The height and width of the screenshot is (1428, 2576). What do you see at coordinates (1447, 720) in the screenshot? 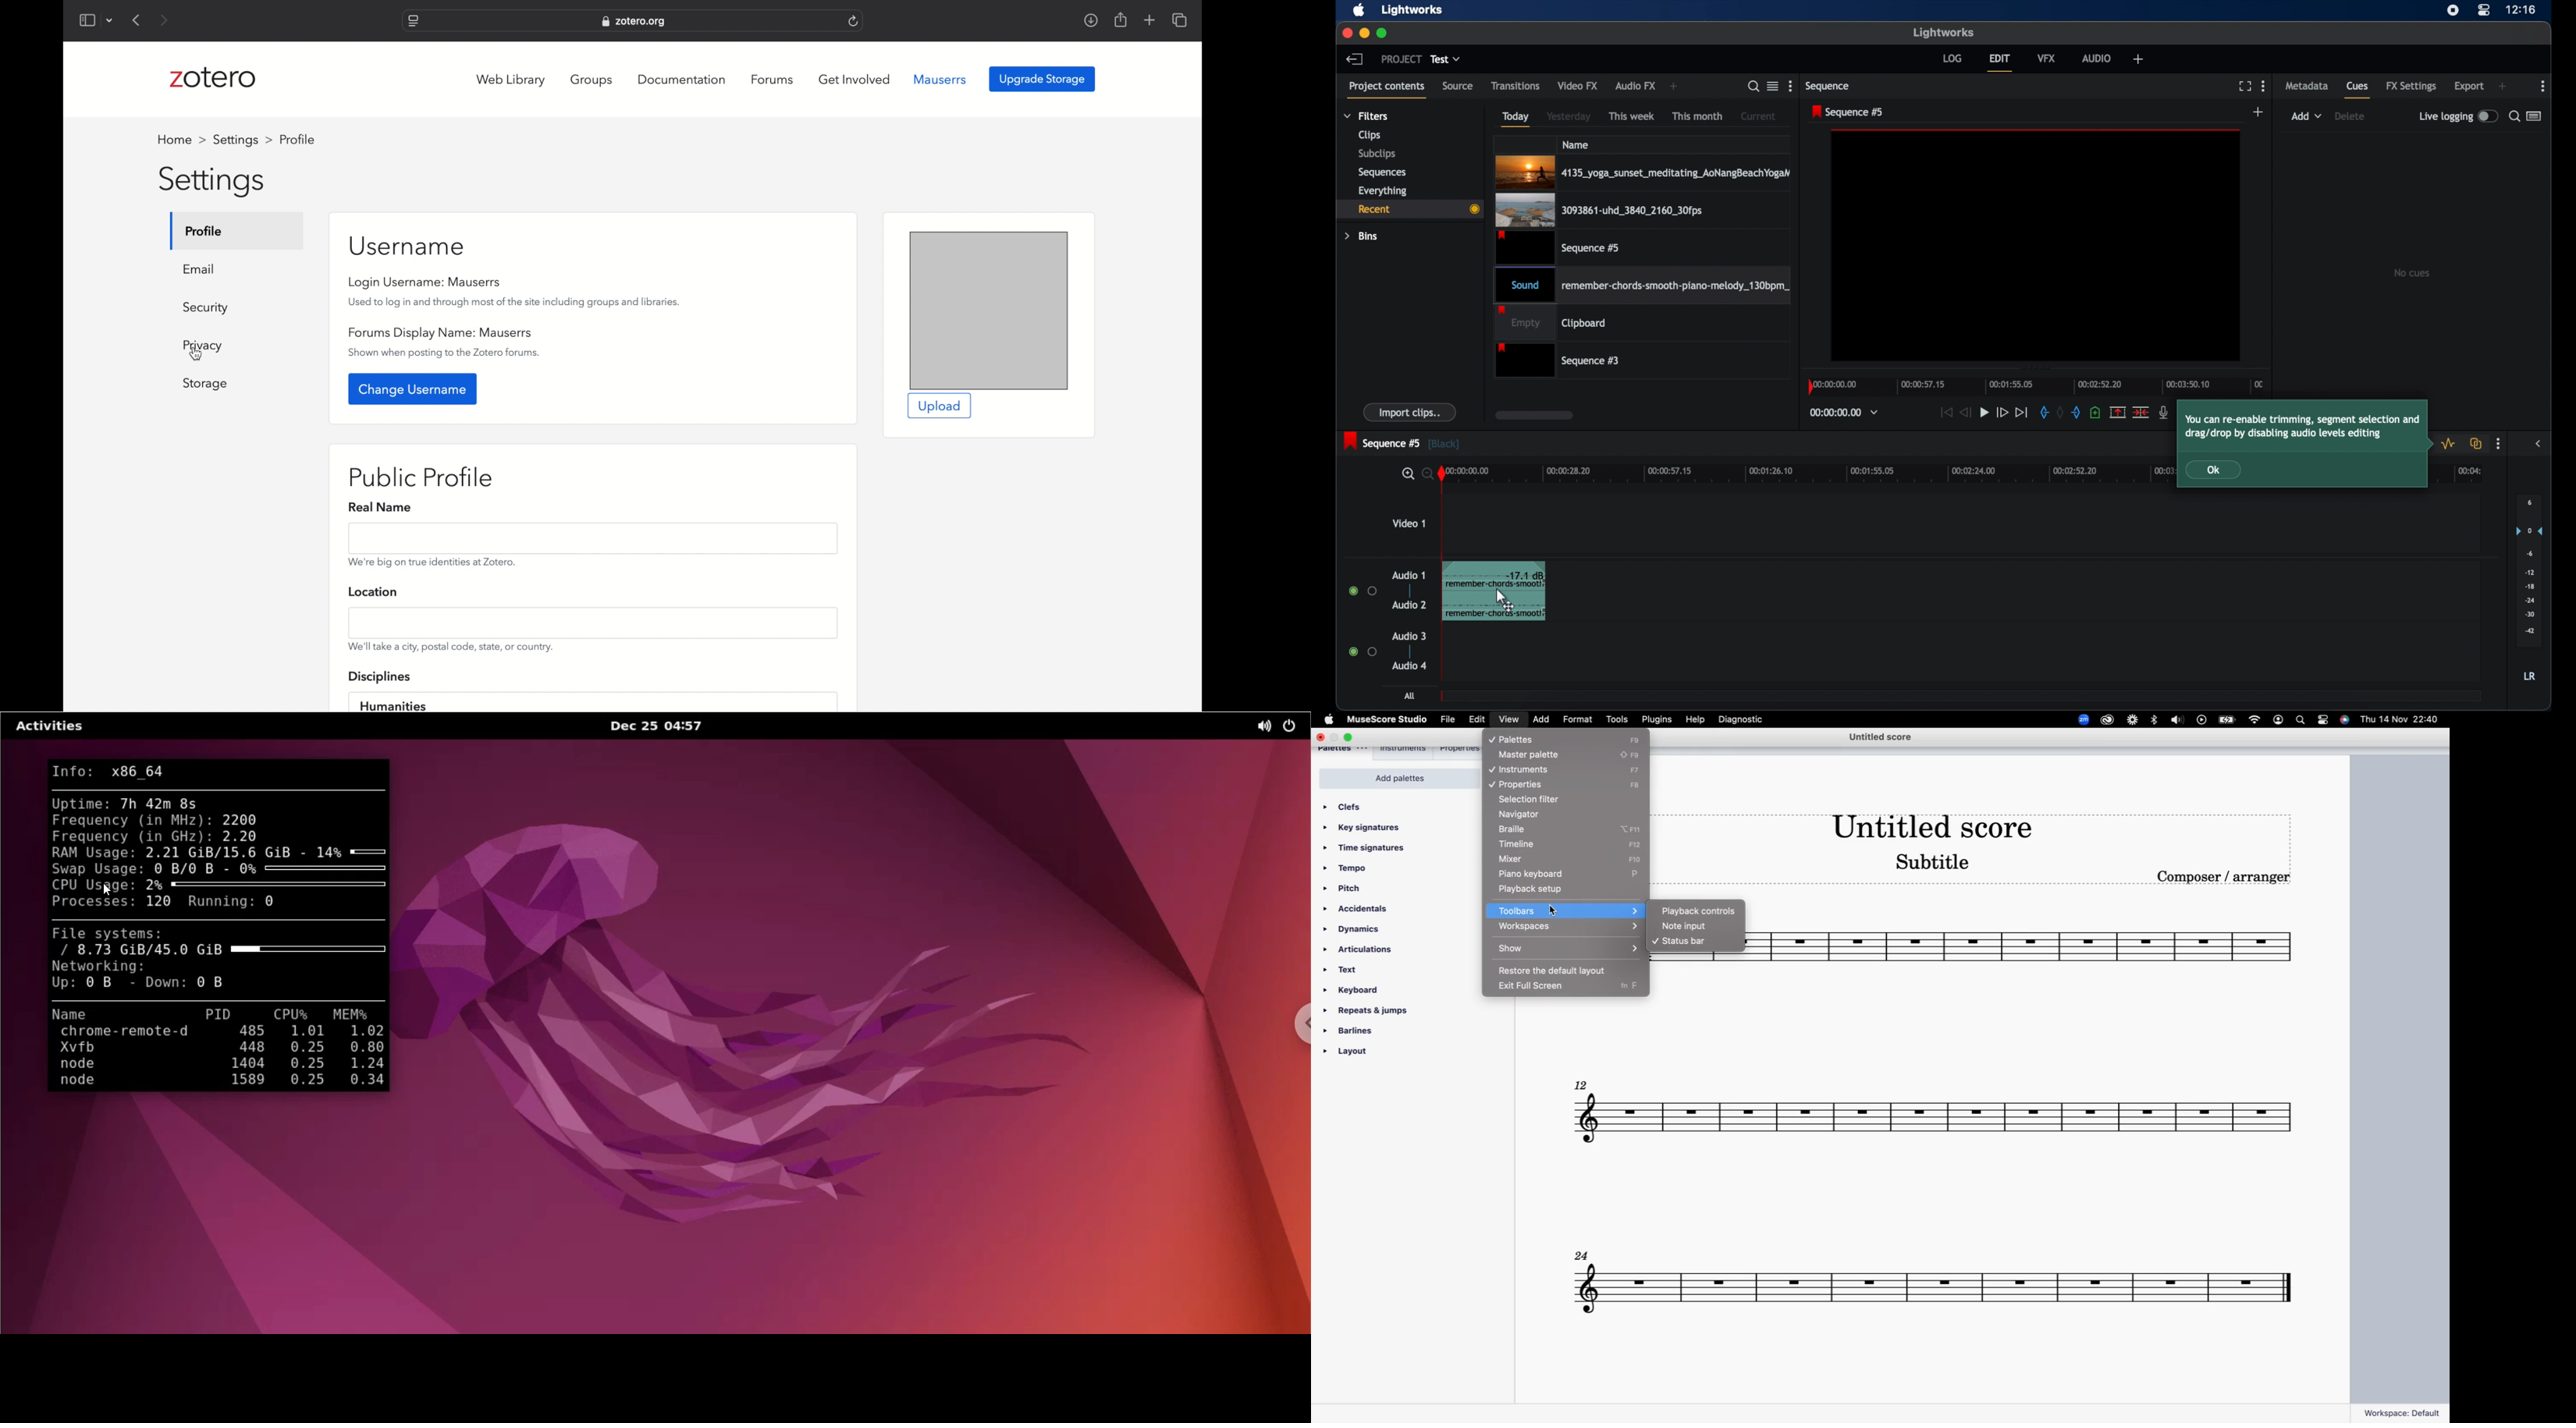
I see `file` at bounding box center [1447, 720].